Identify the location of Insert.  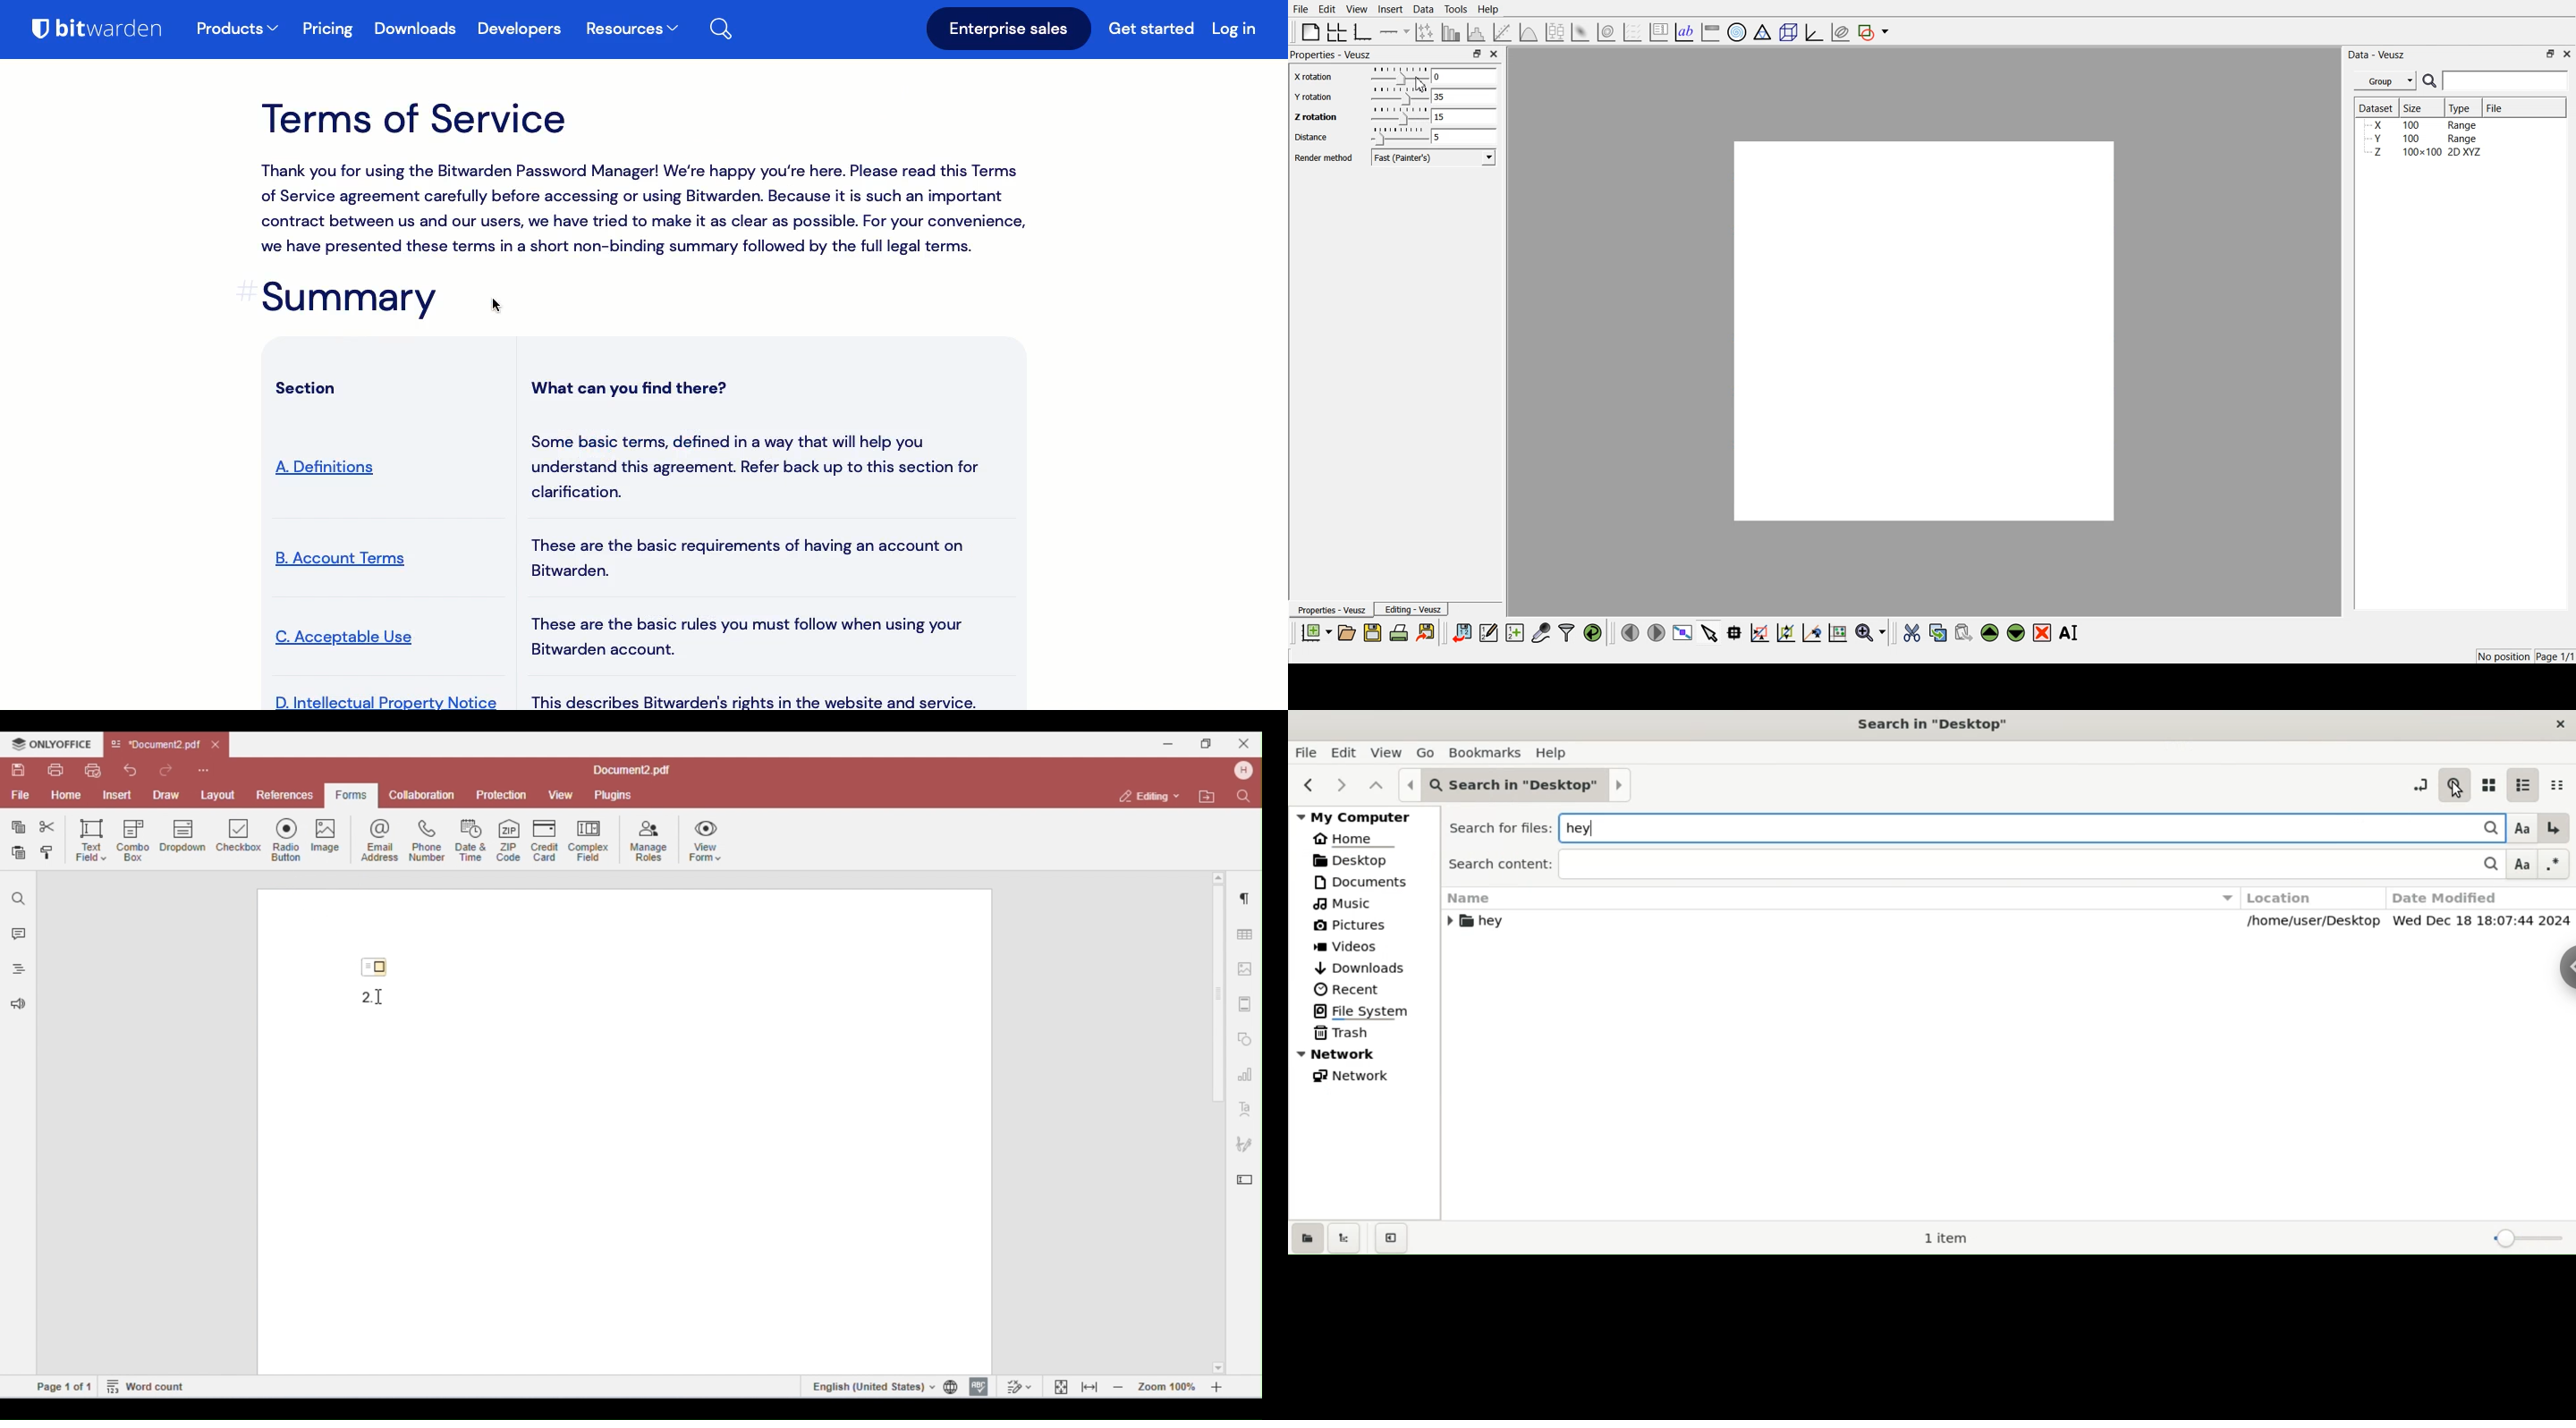
(1390, 9).